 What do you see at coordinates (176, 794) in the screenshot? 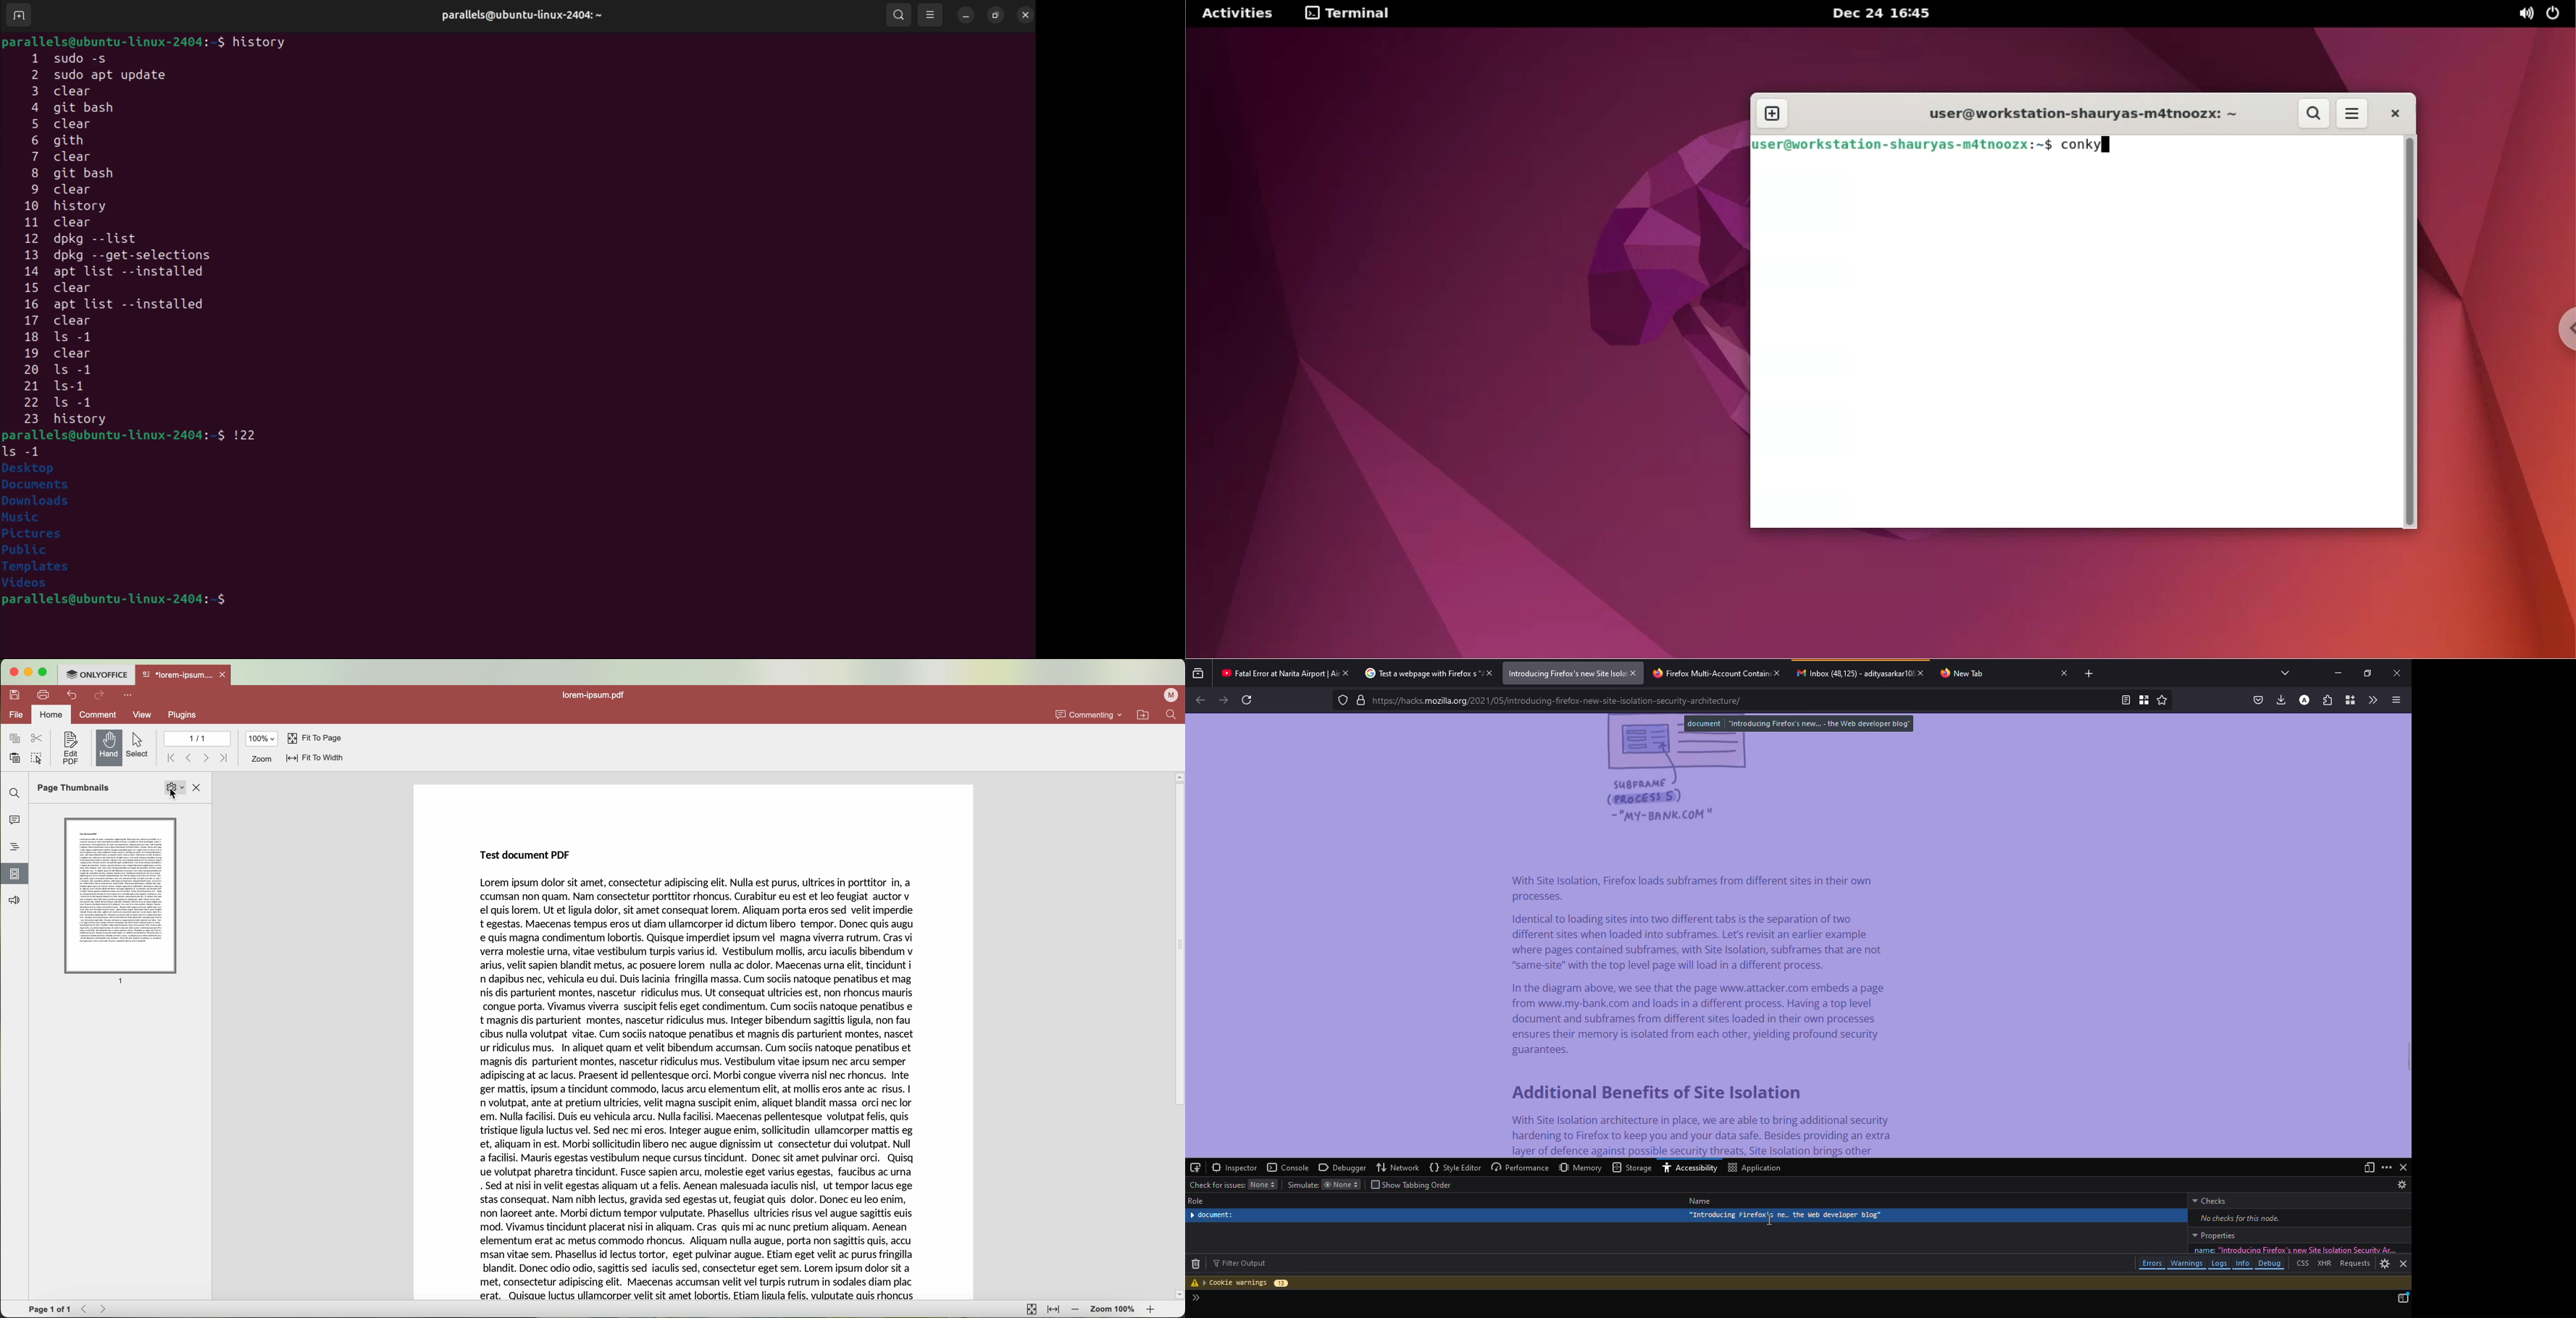
I see `select` at bounding box center [176, 794].